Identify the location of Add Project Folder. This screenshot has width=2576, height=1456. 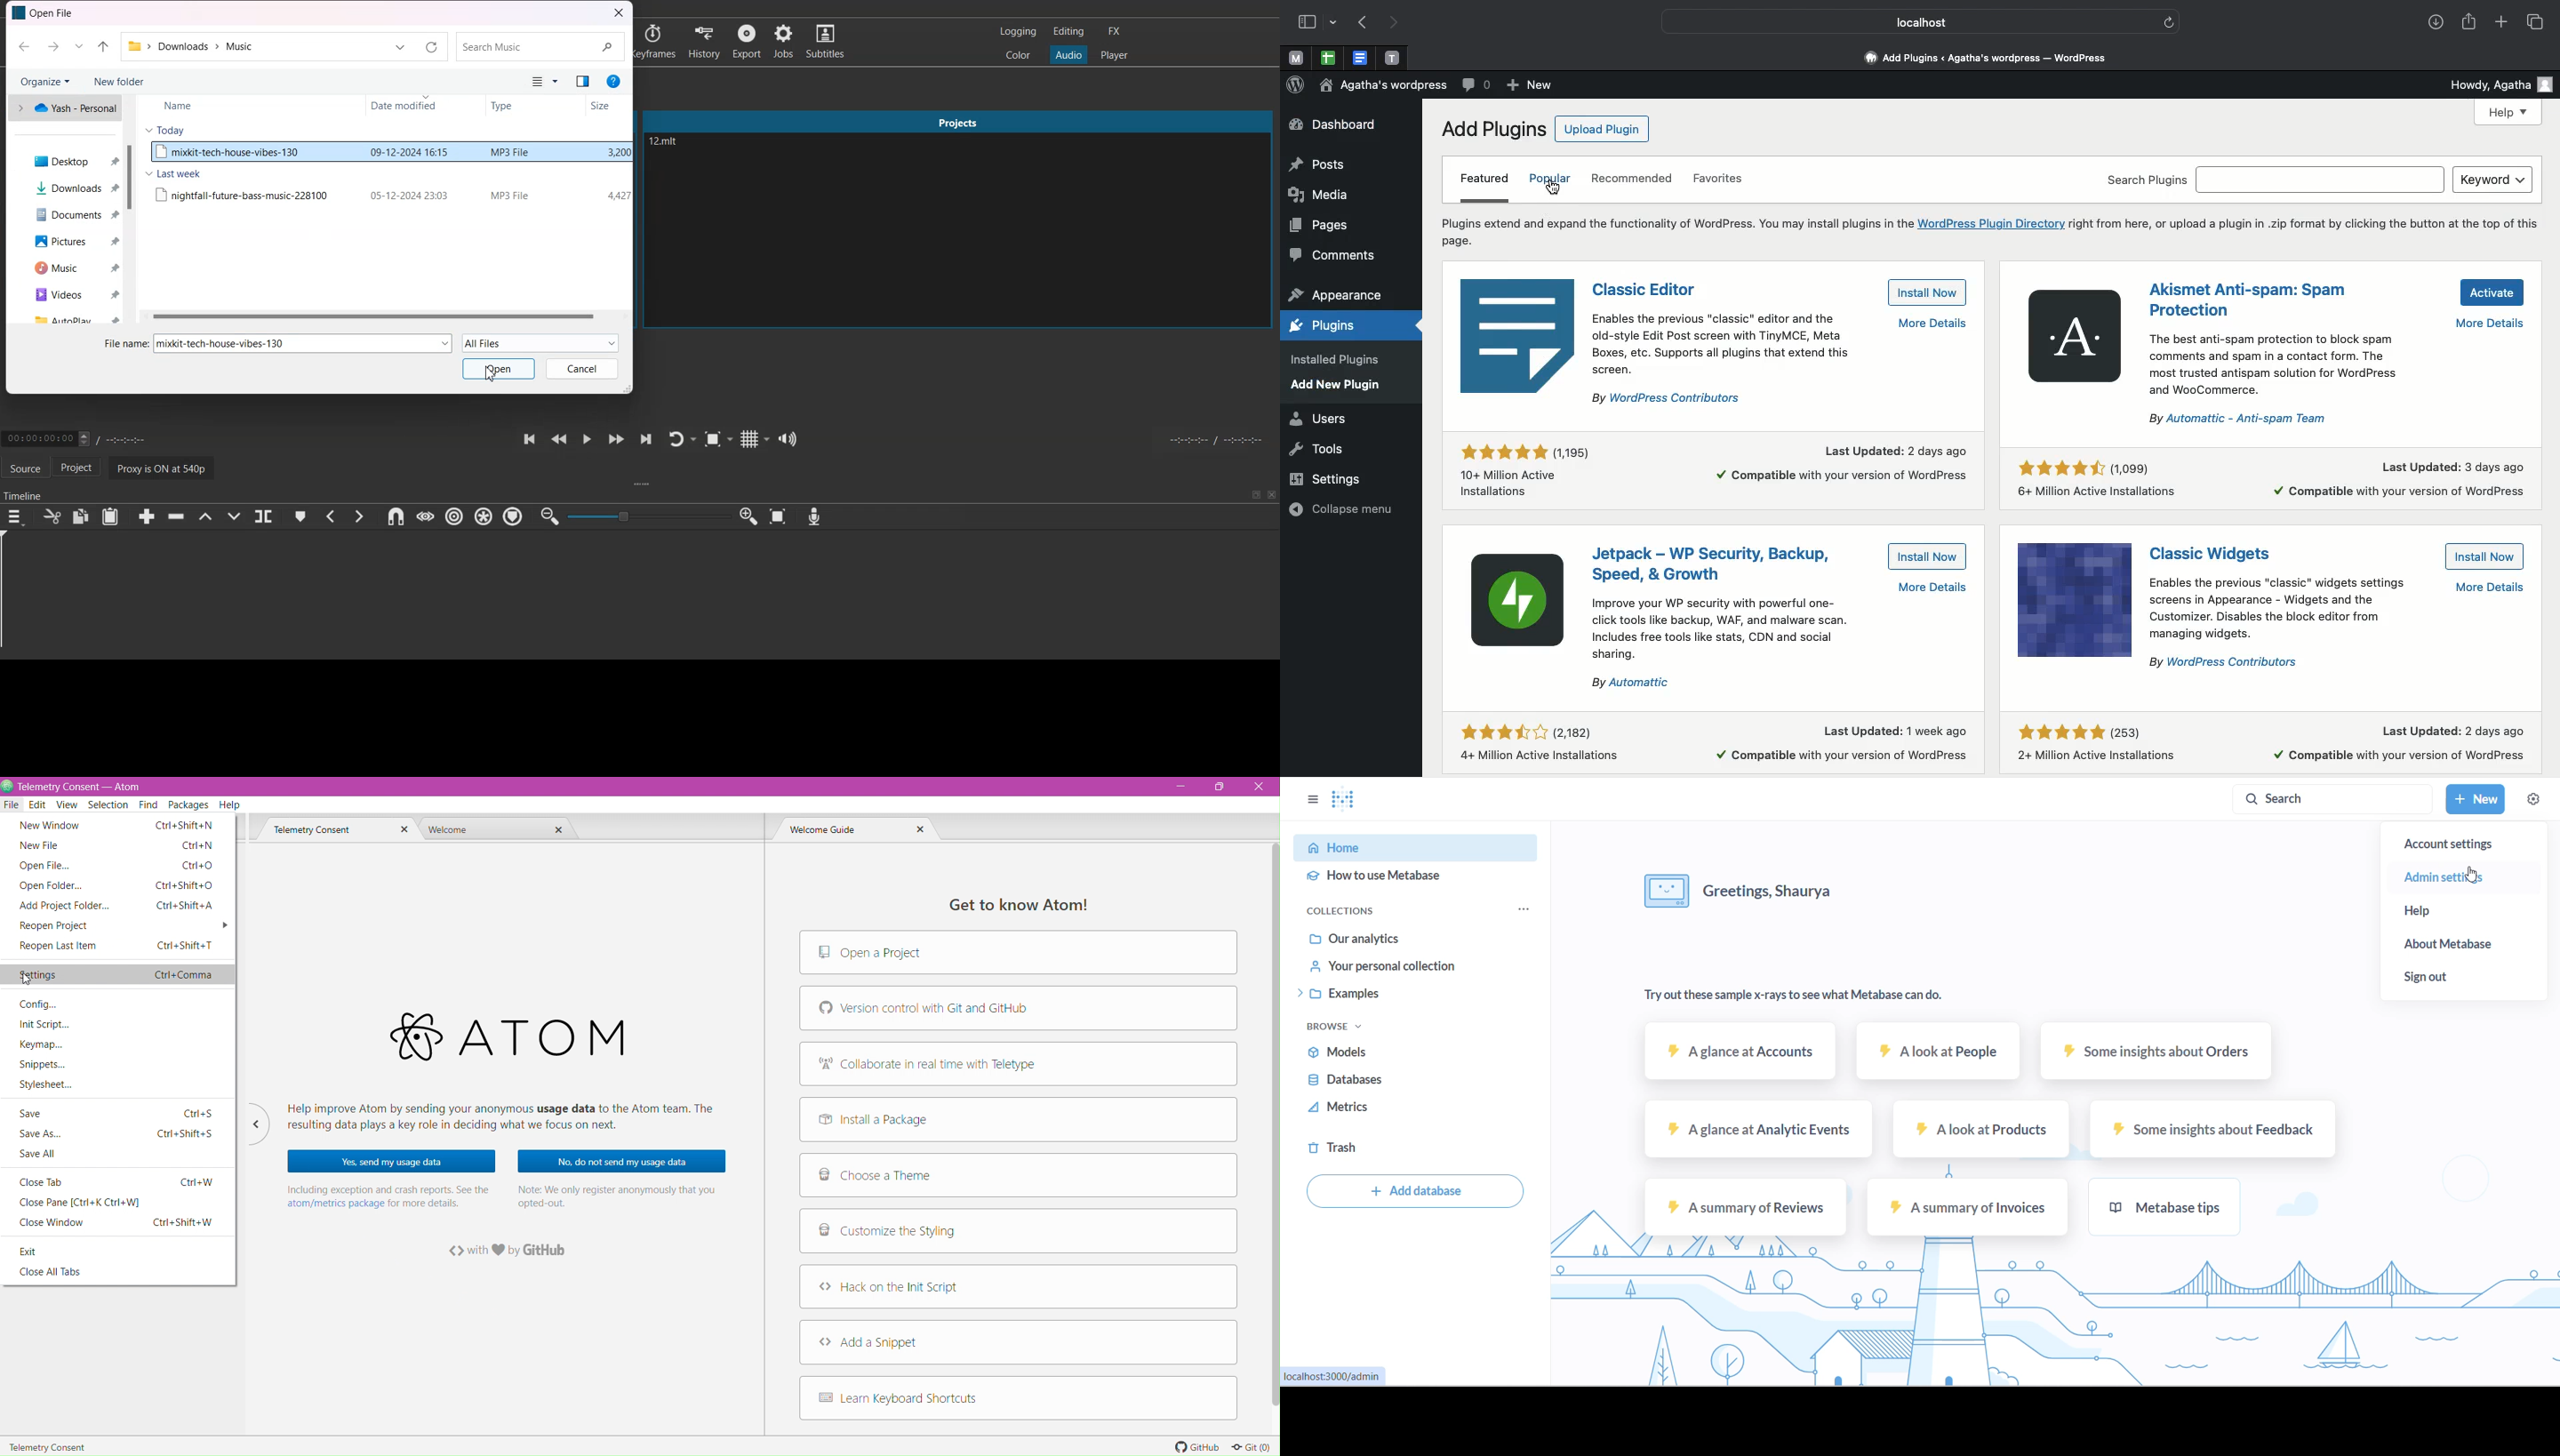
(119, 905).